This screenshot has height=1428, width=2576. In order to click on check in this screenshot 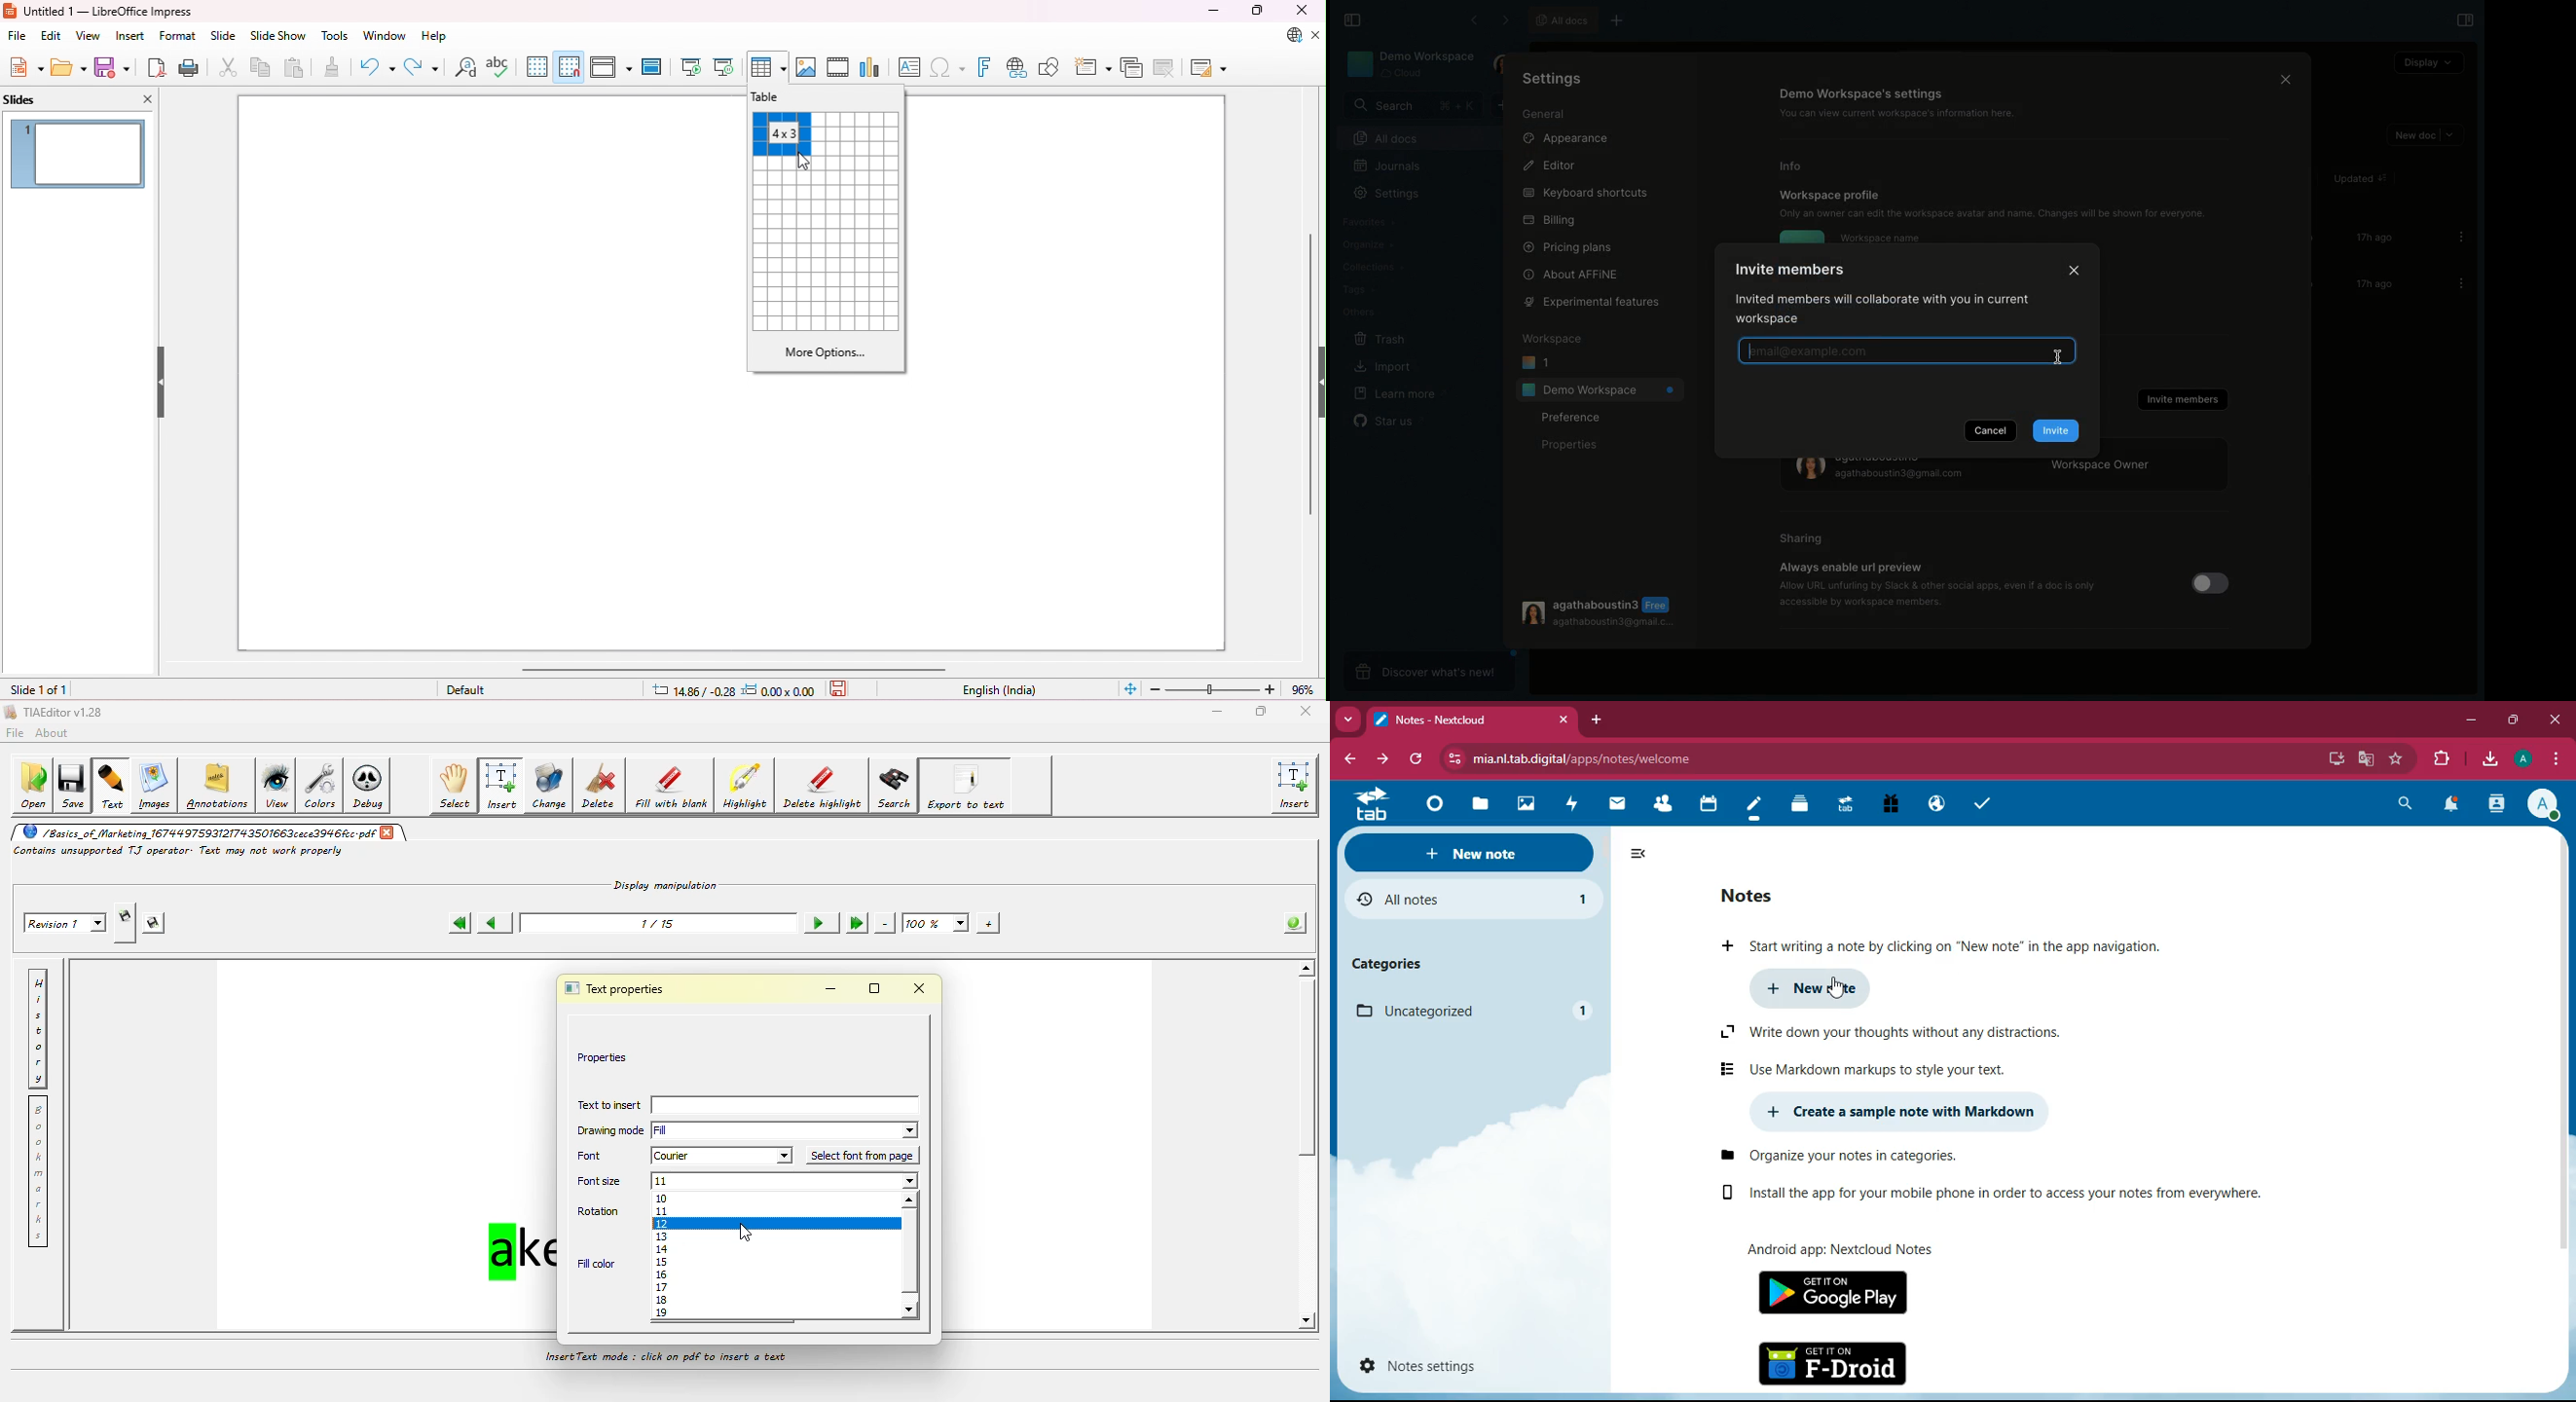, I will do `click(1981, 802)`.